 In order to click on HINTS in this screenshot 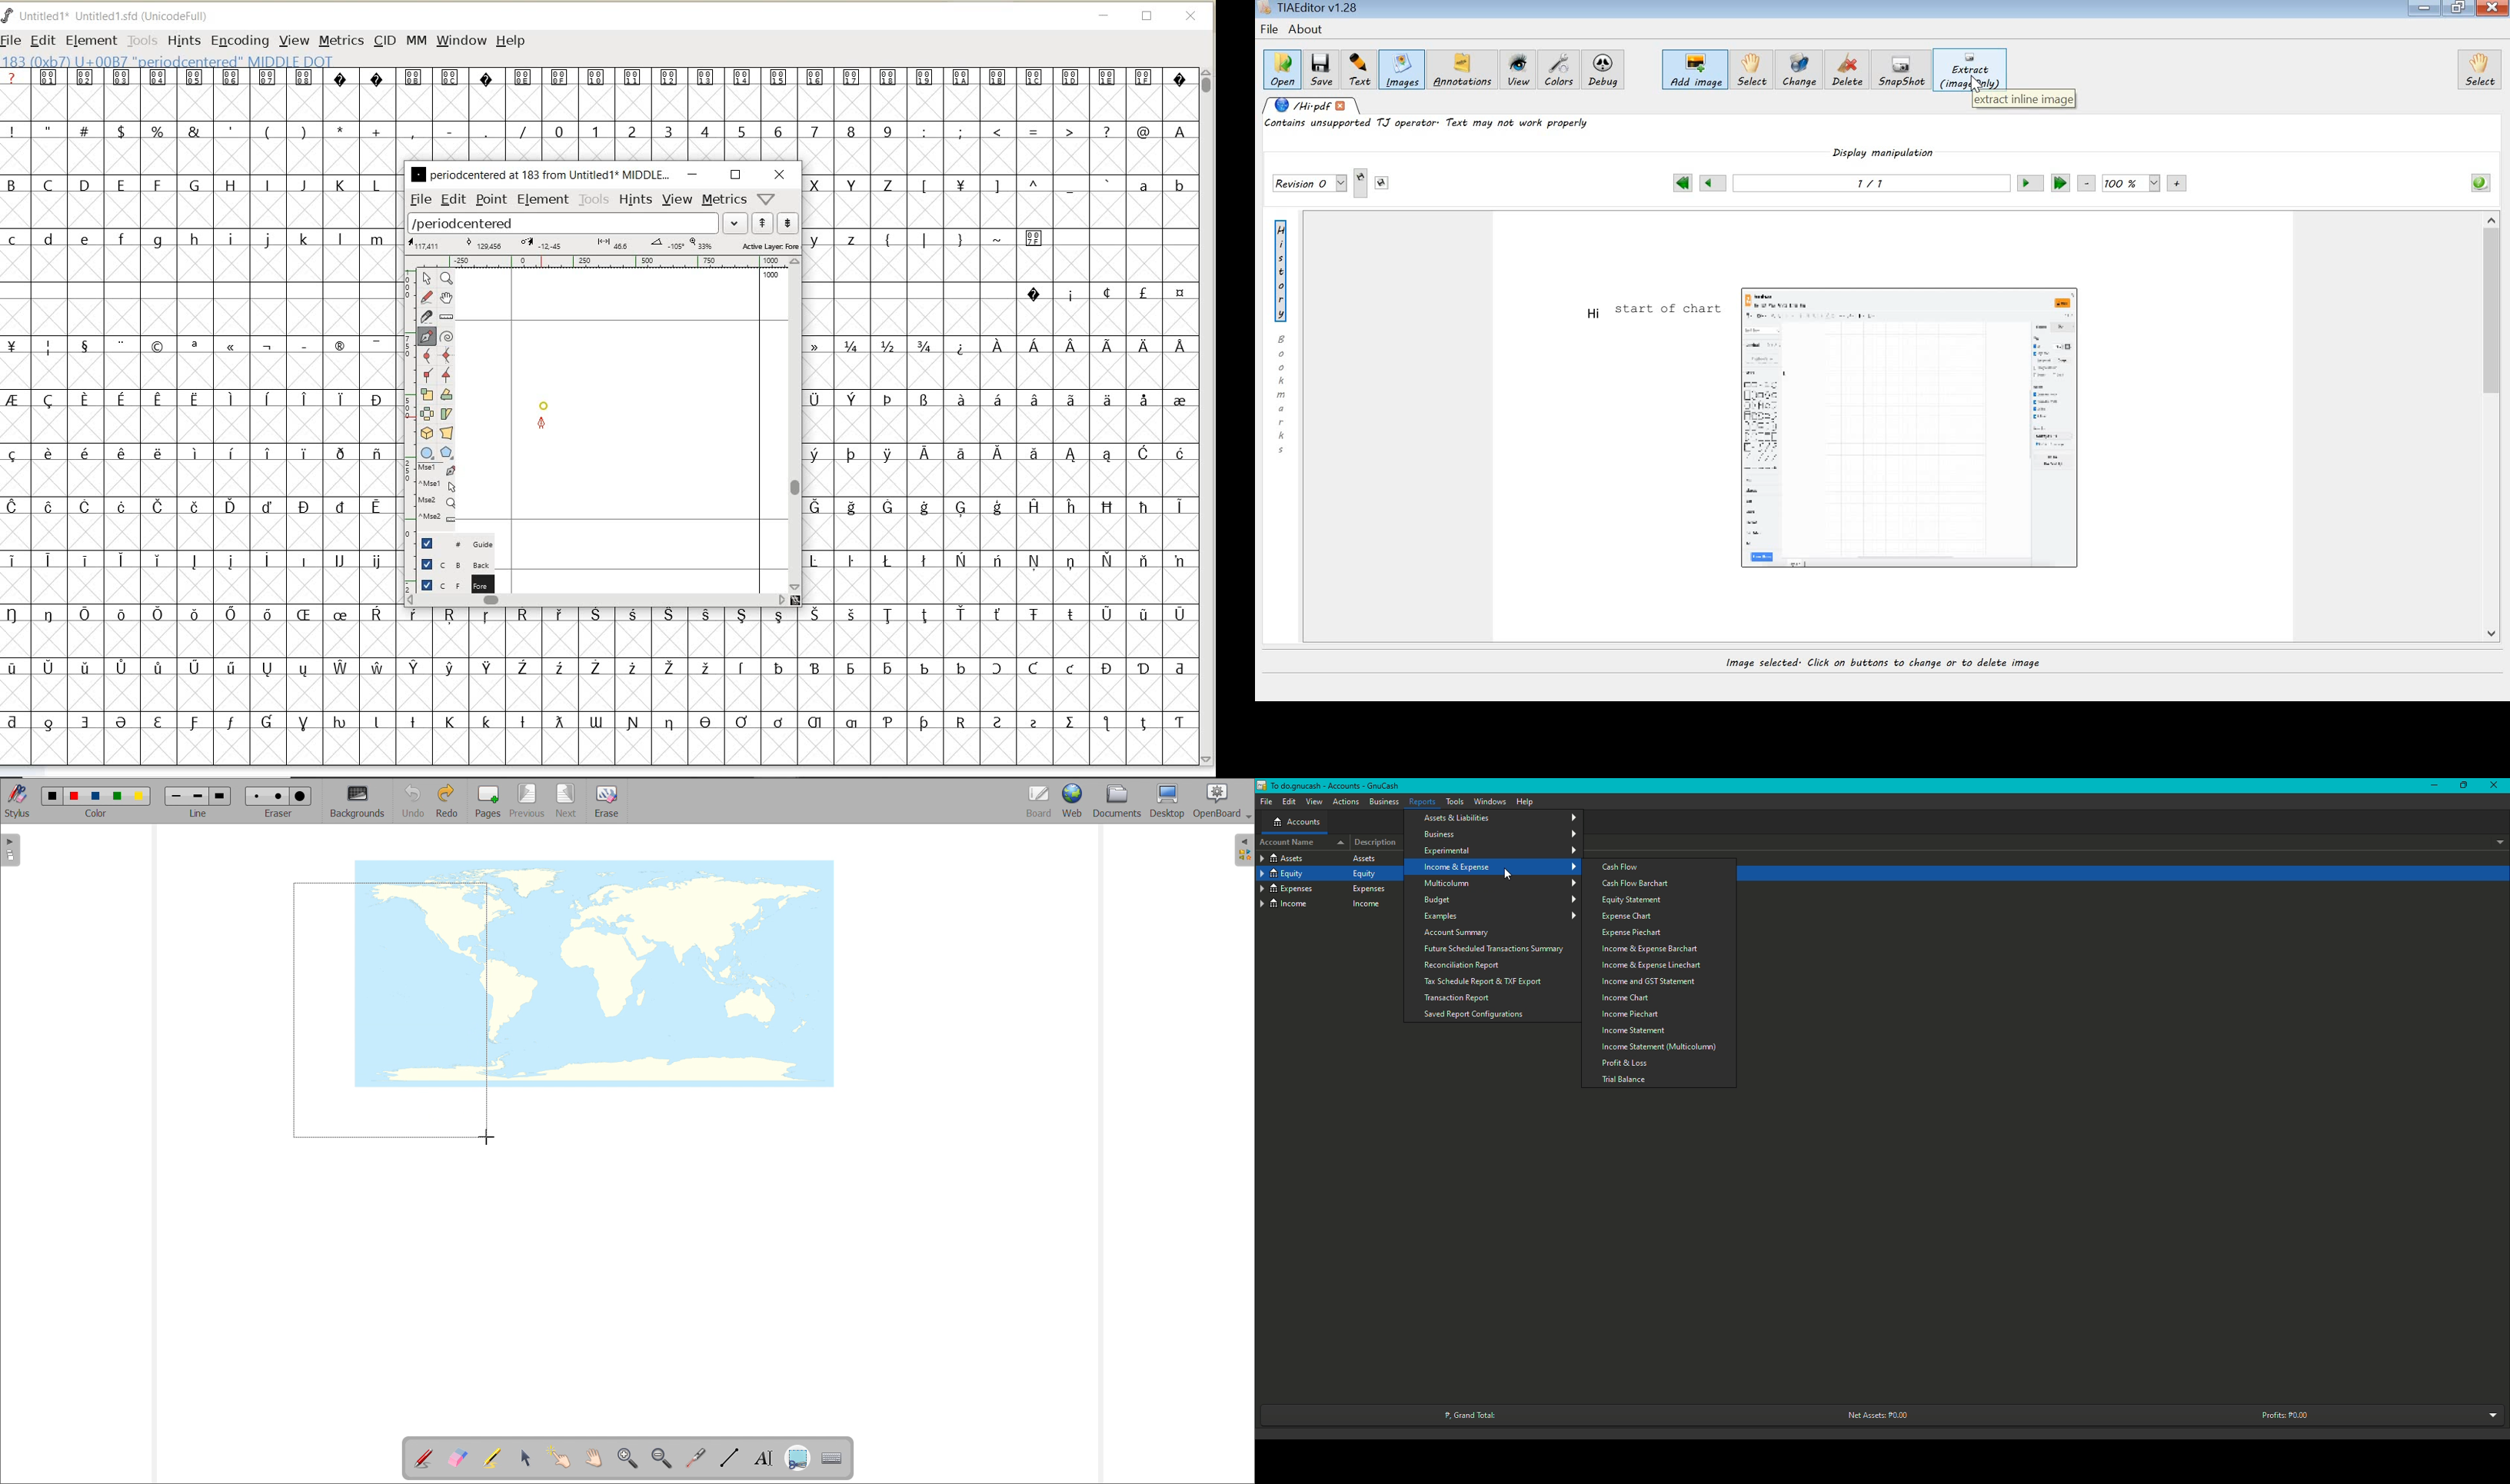, I will do `click(183, 40)`.